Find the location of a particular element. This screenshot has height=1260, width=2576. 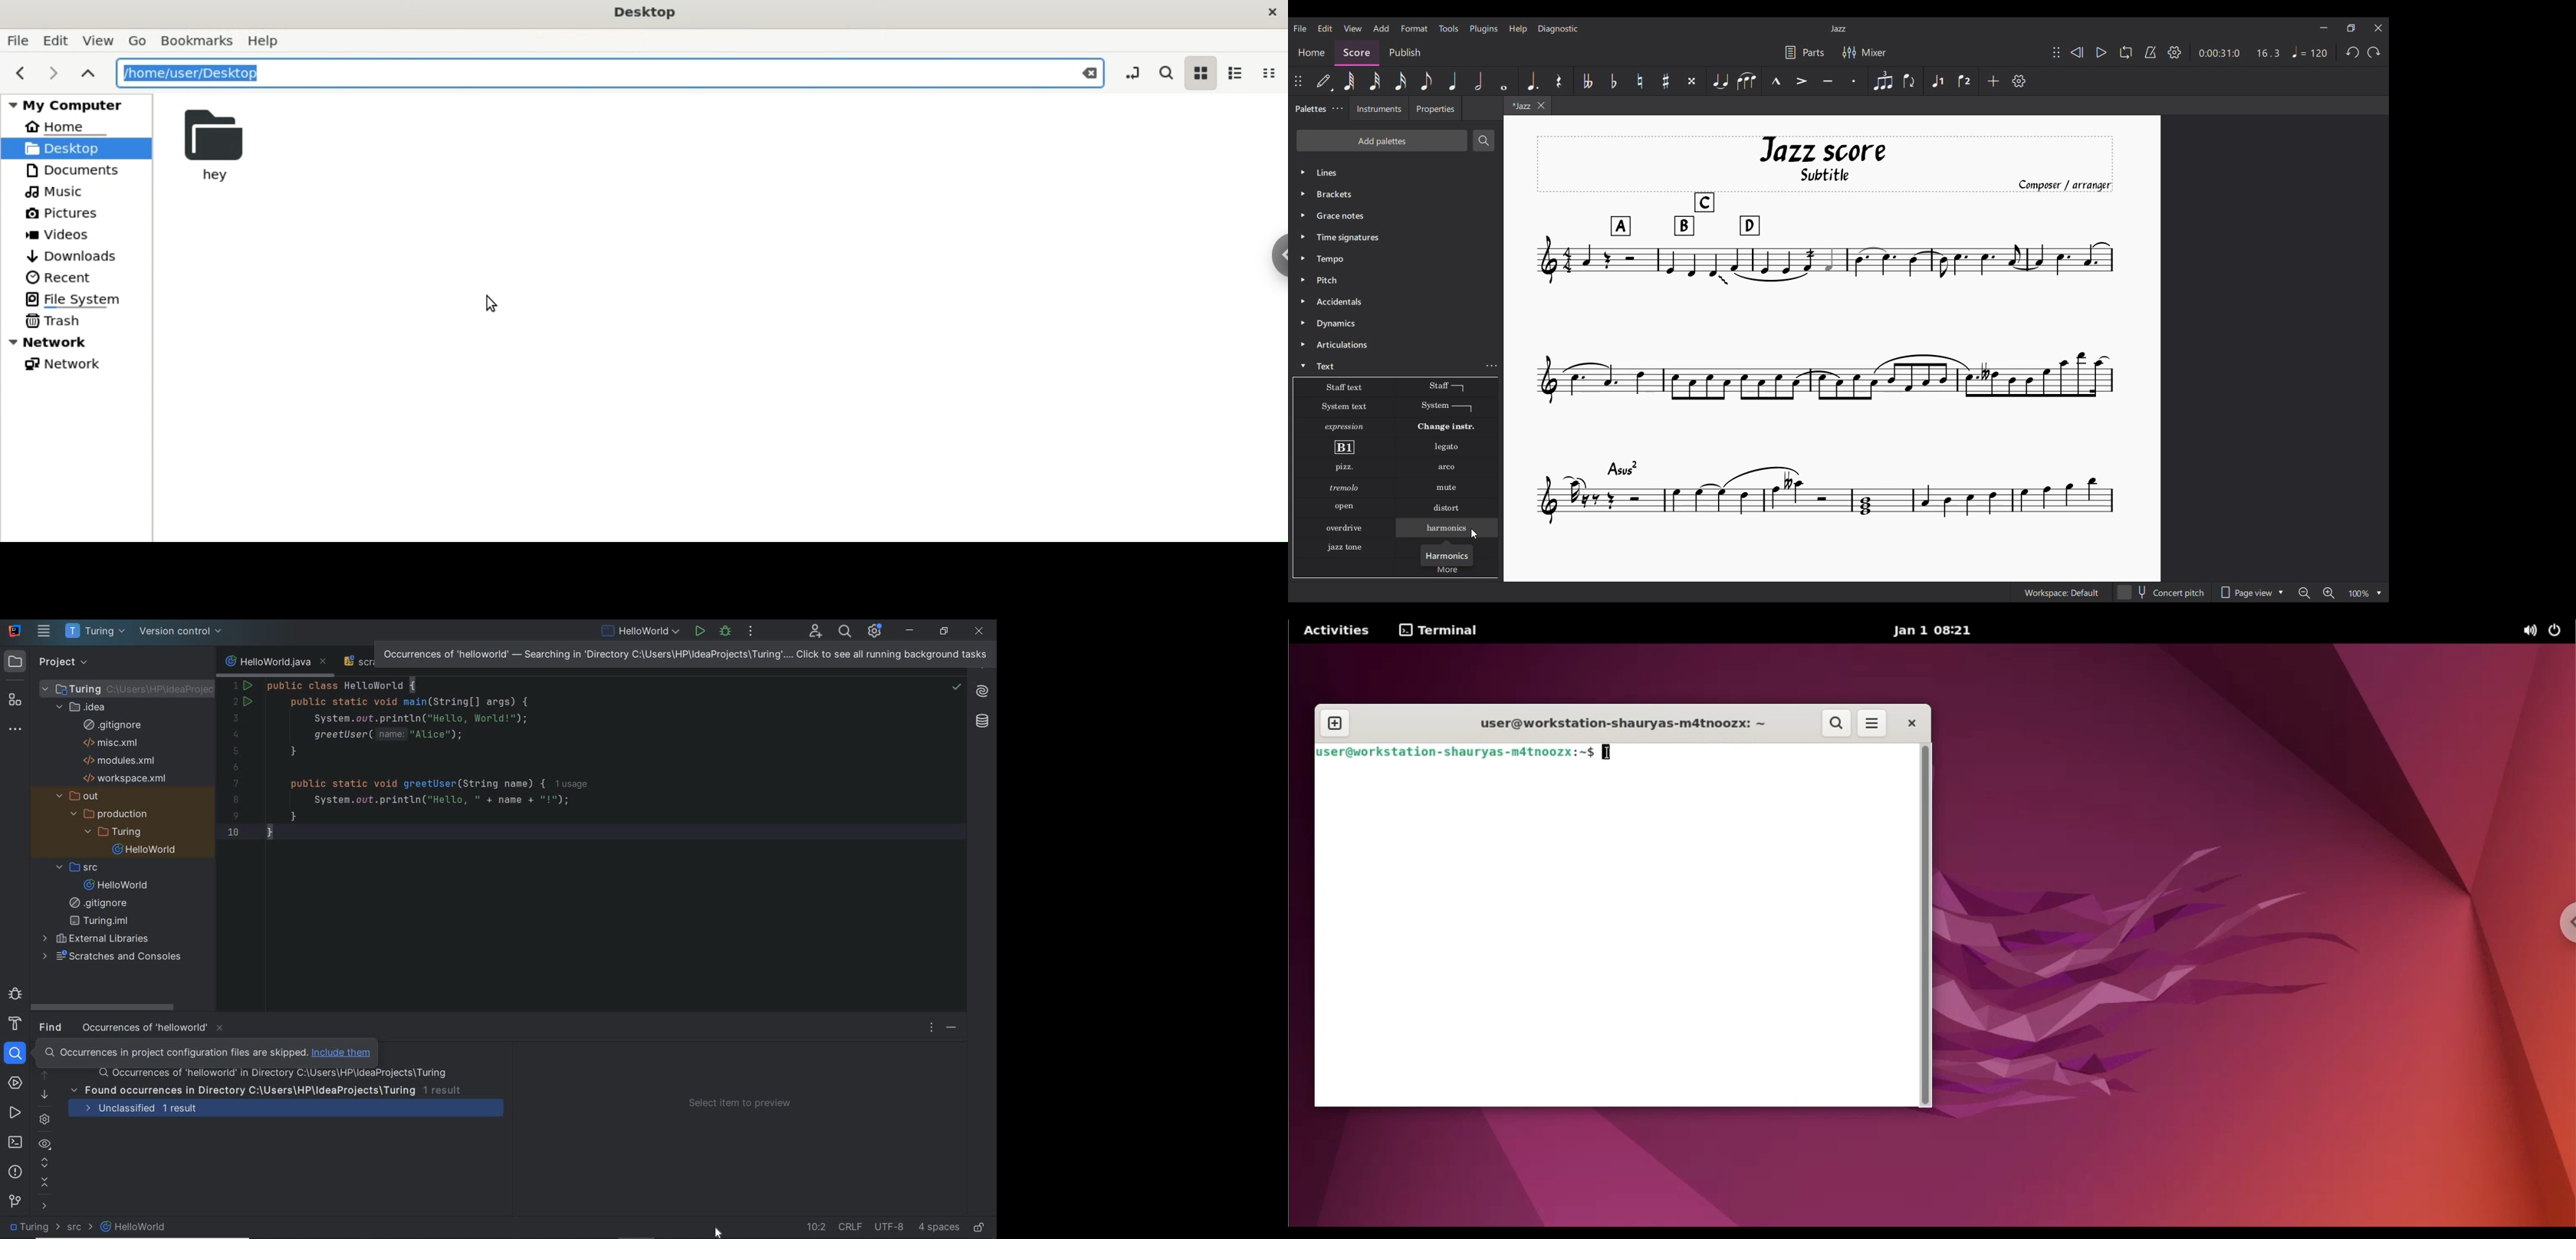

Undo is located at coordinates (2353, 52).